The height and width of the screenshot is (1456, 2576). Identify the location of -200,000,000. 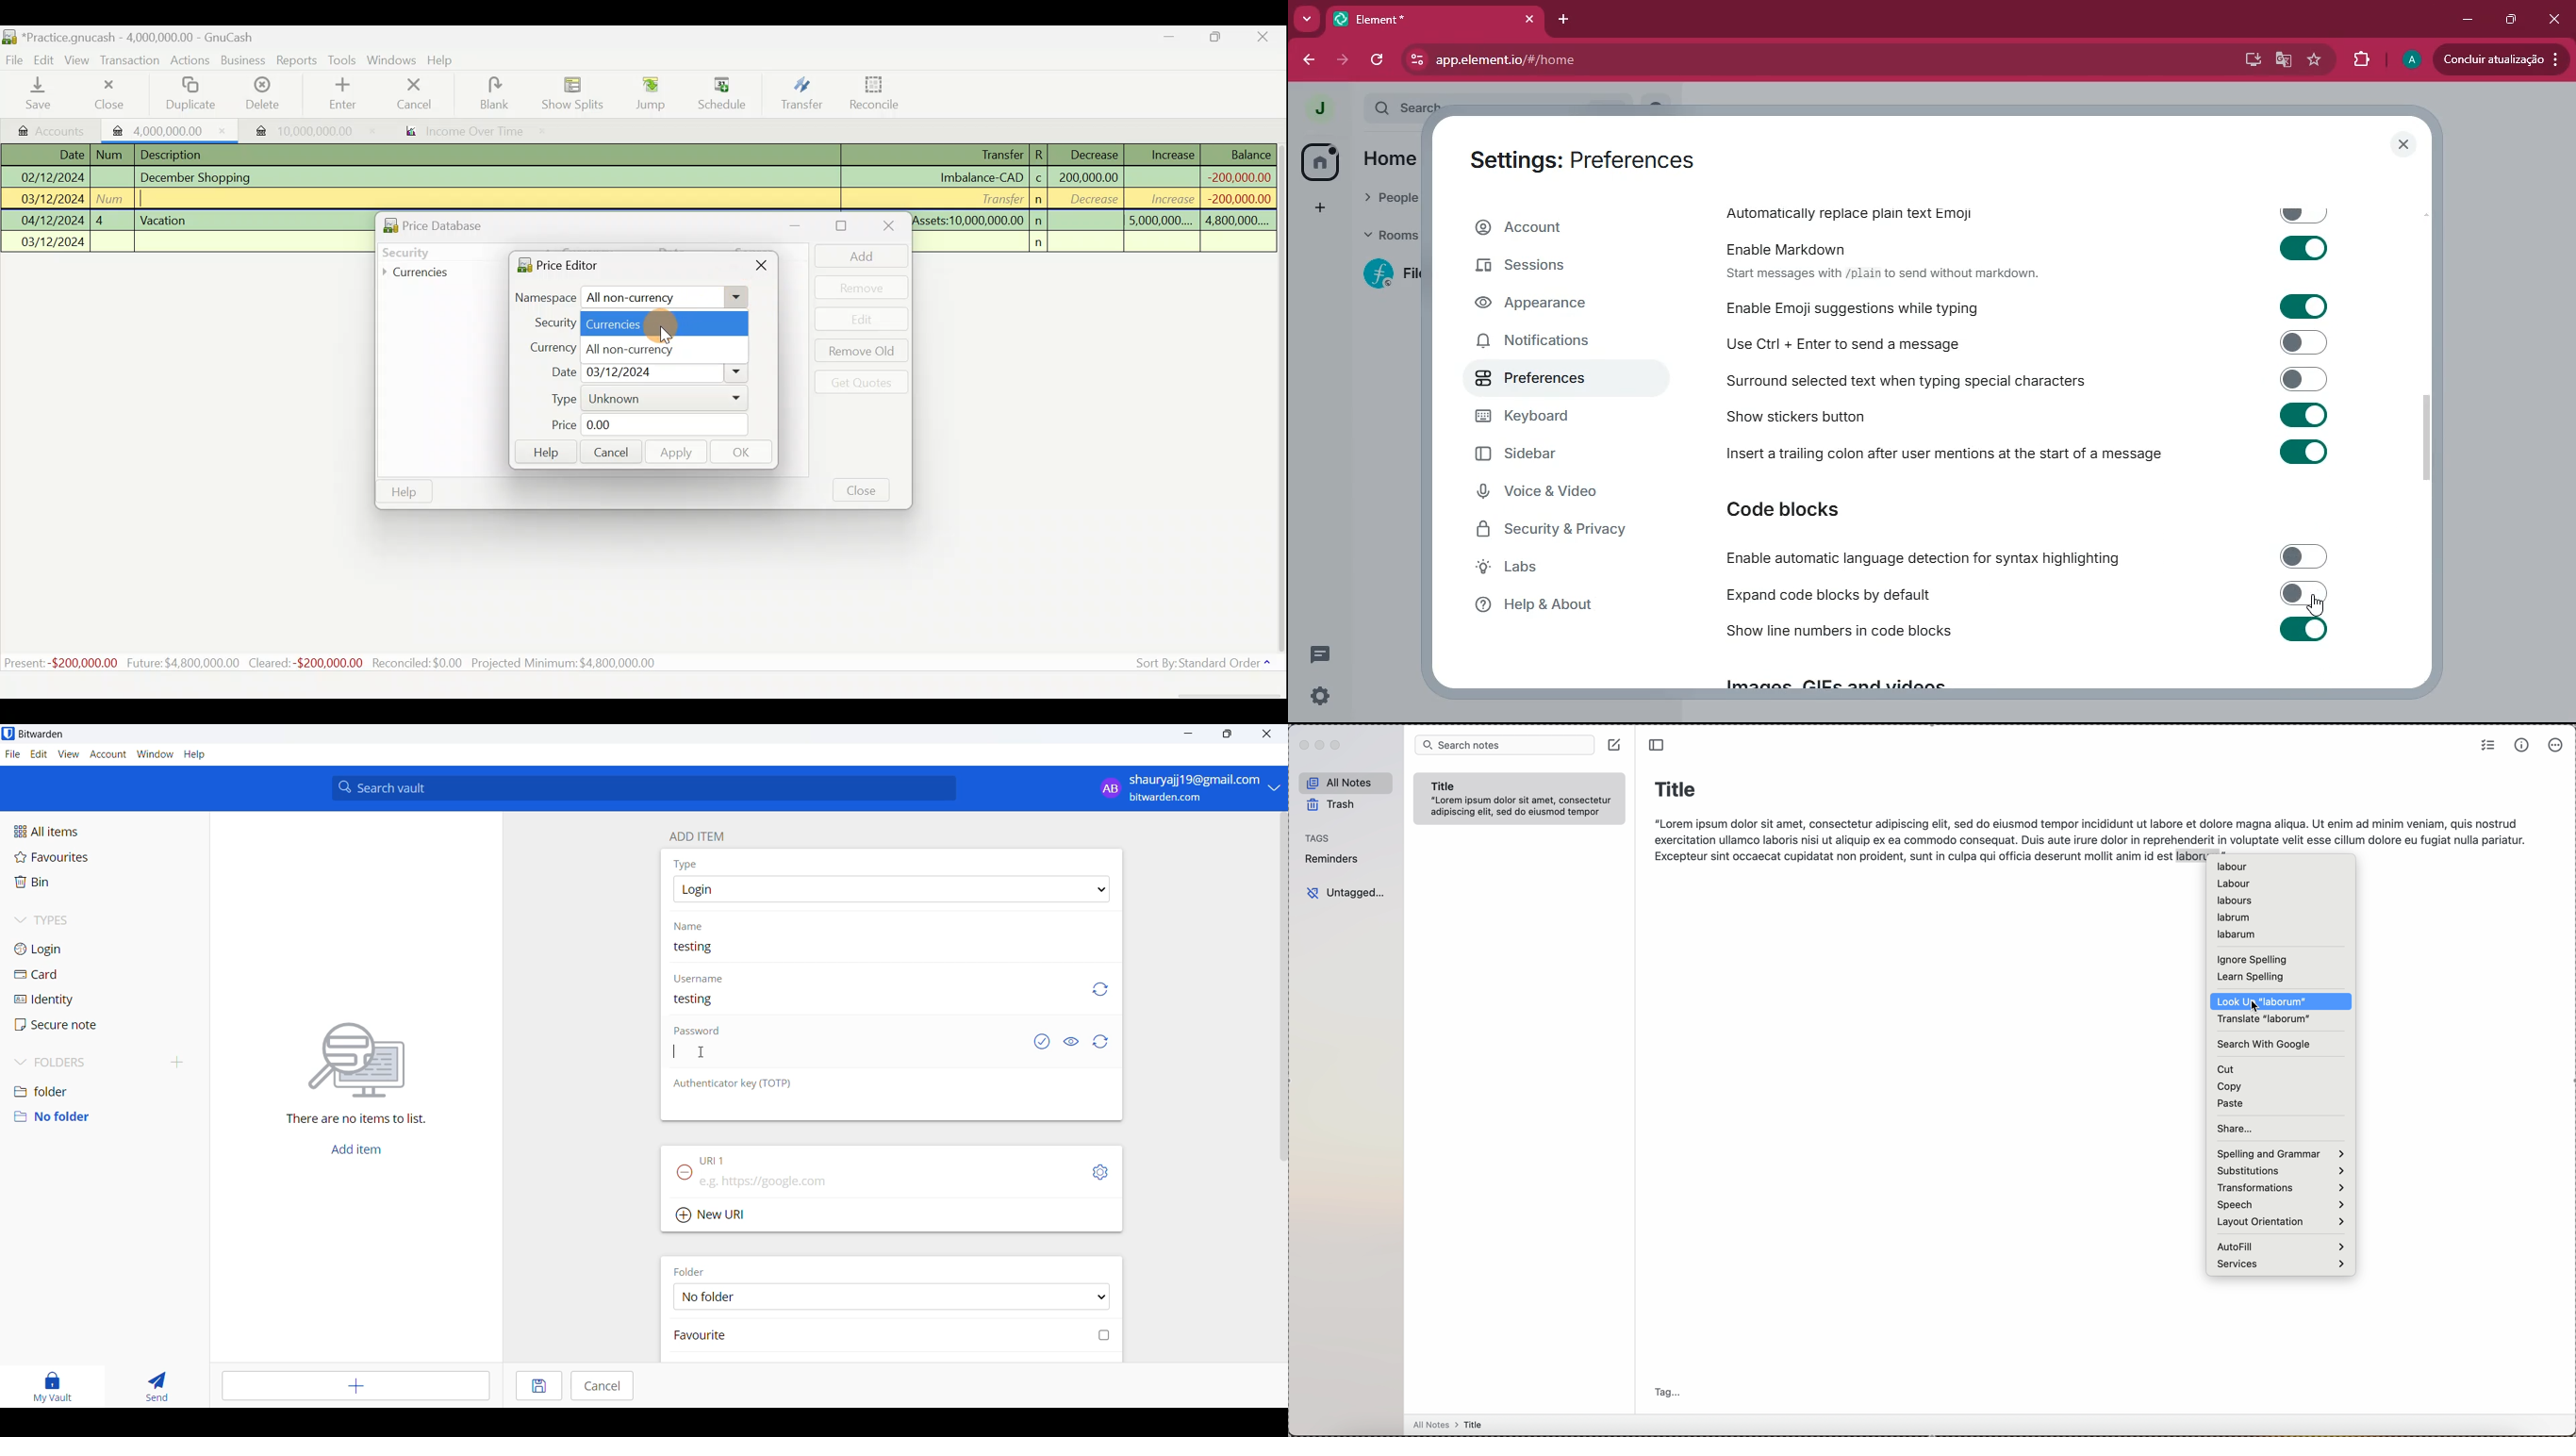
(1234, 198).